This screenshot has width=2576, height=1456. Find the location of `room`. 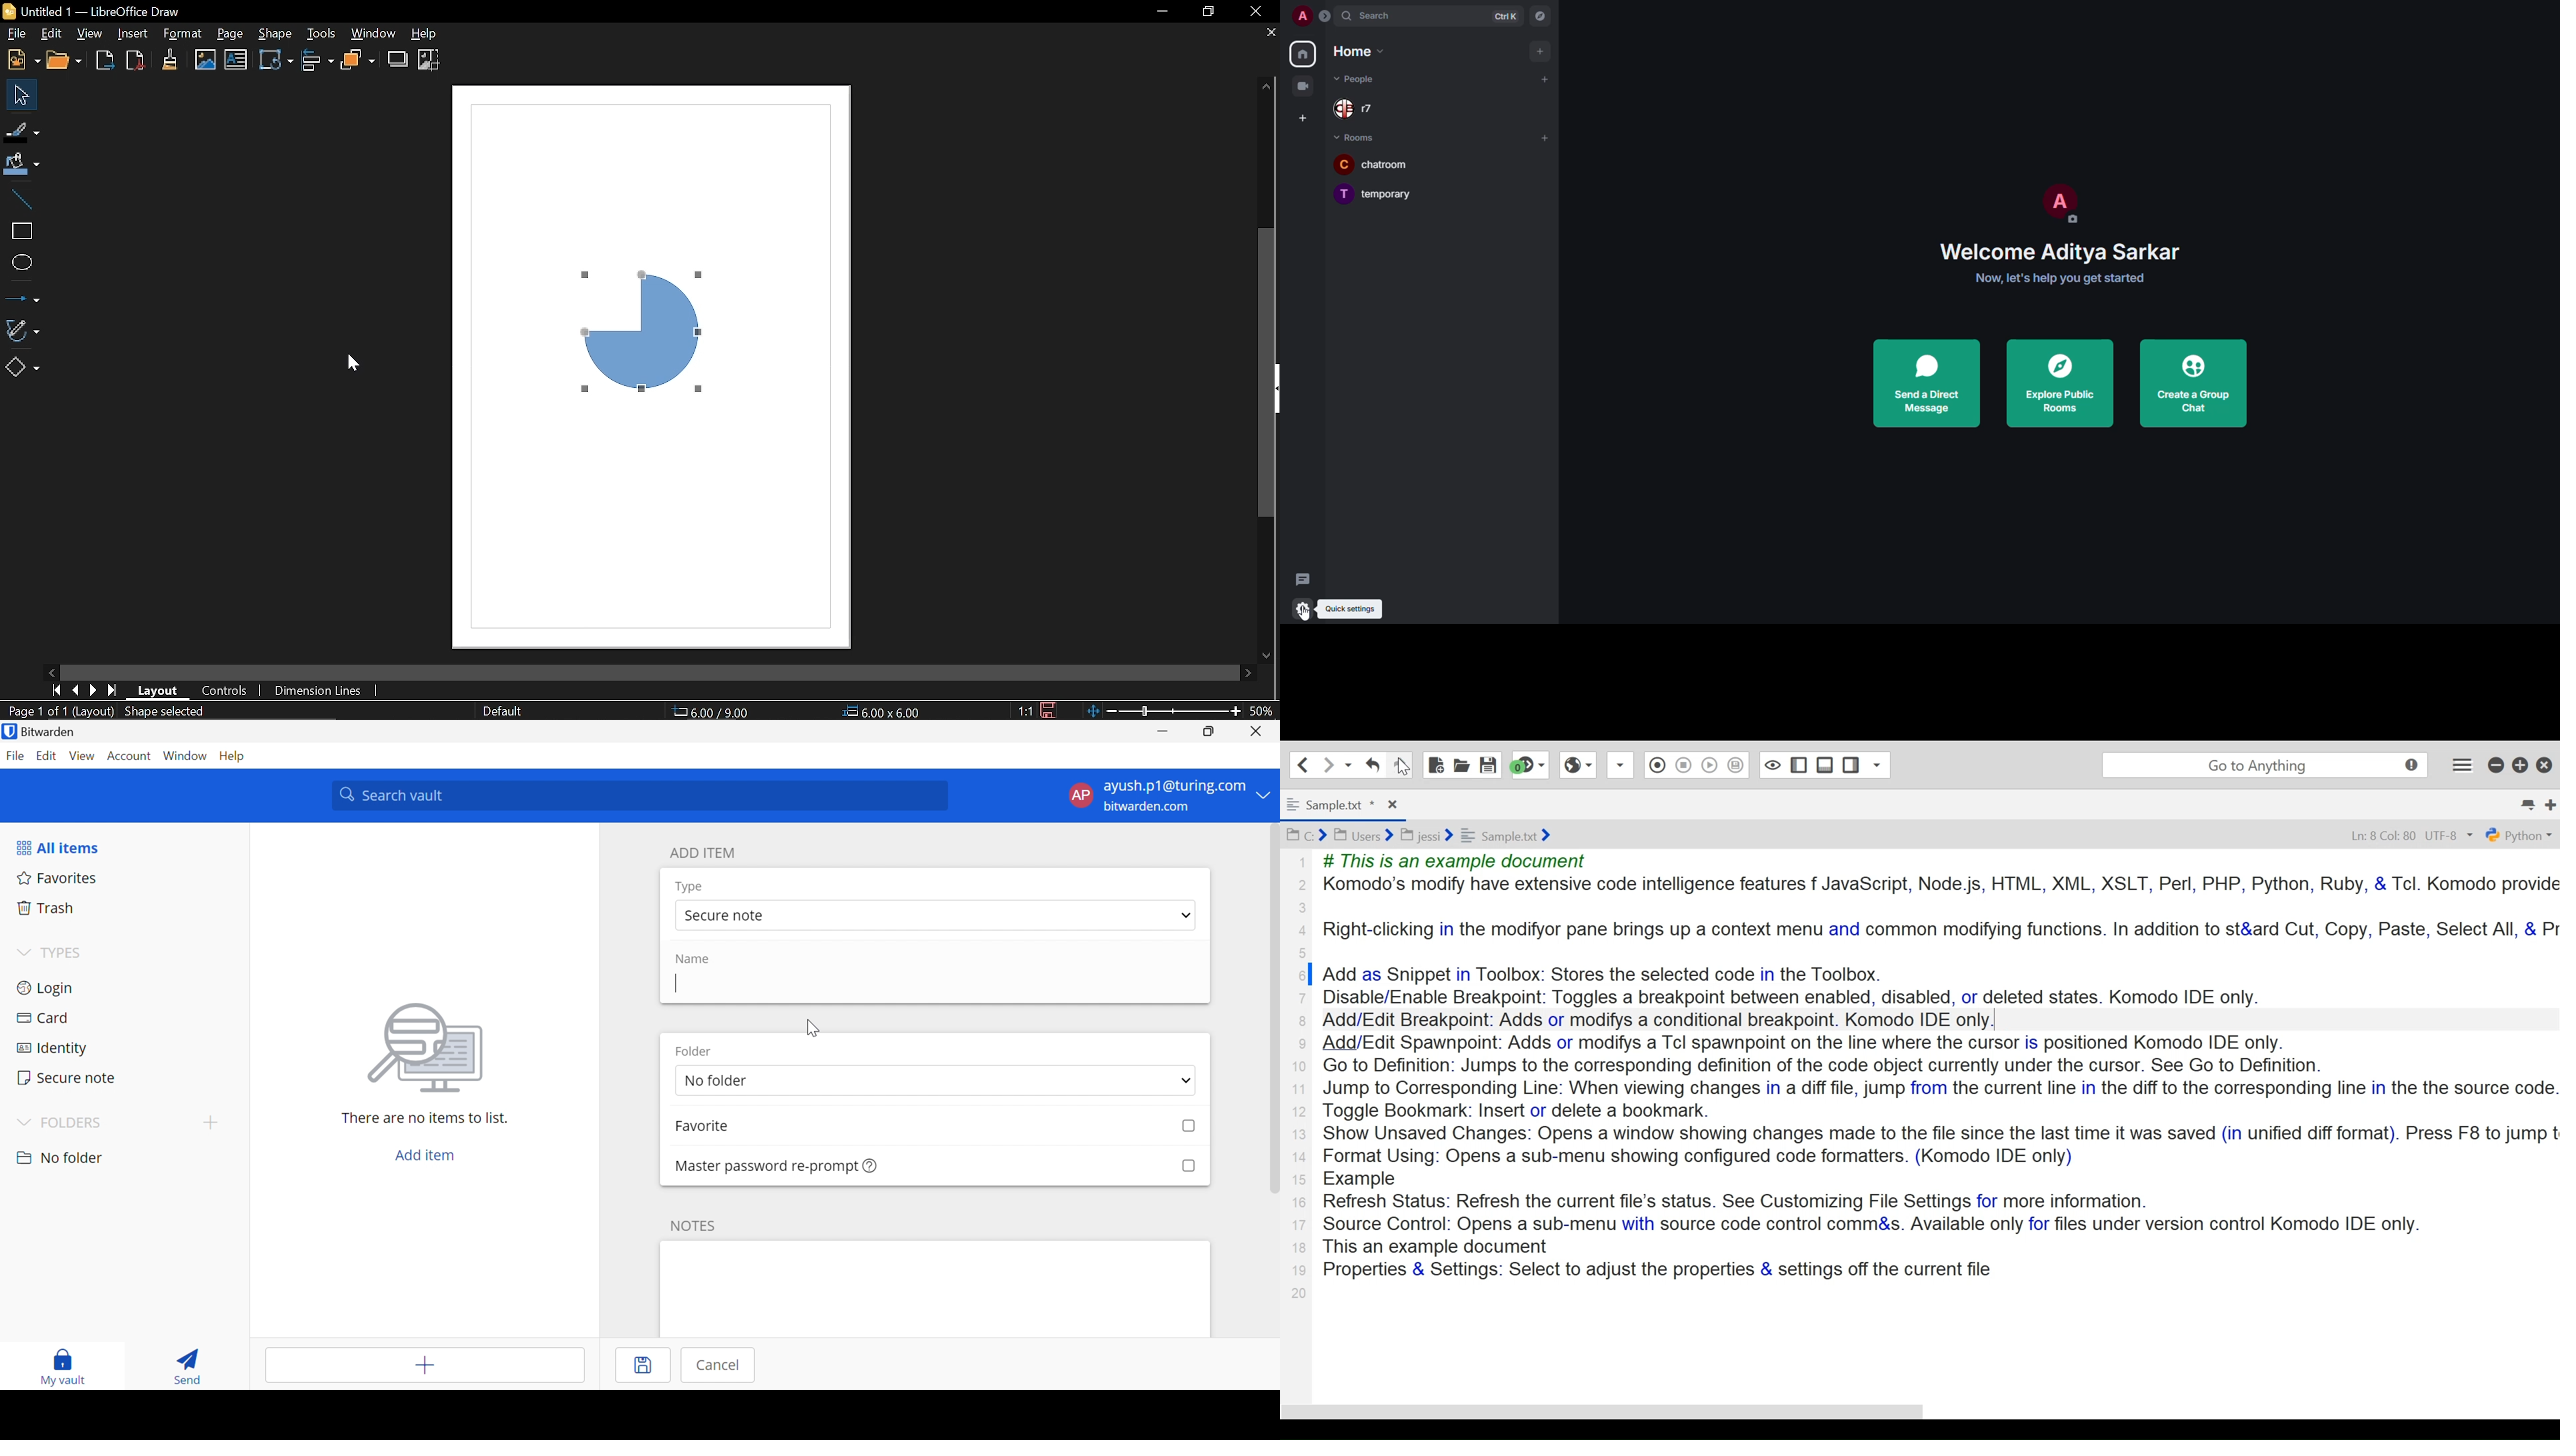

room is located at coordinates (1382, 162).